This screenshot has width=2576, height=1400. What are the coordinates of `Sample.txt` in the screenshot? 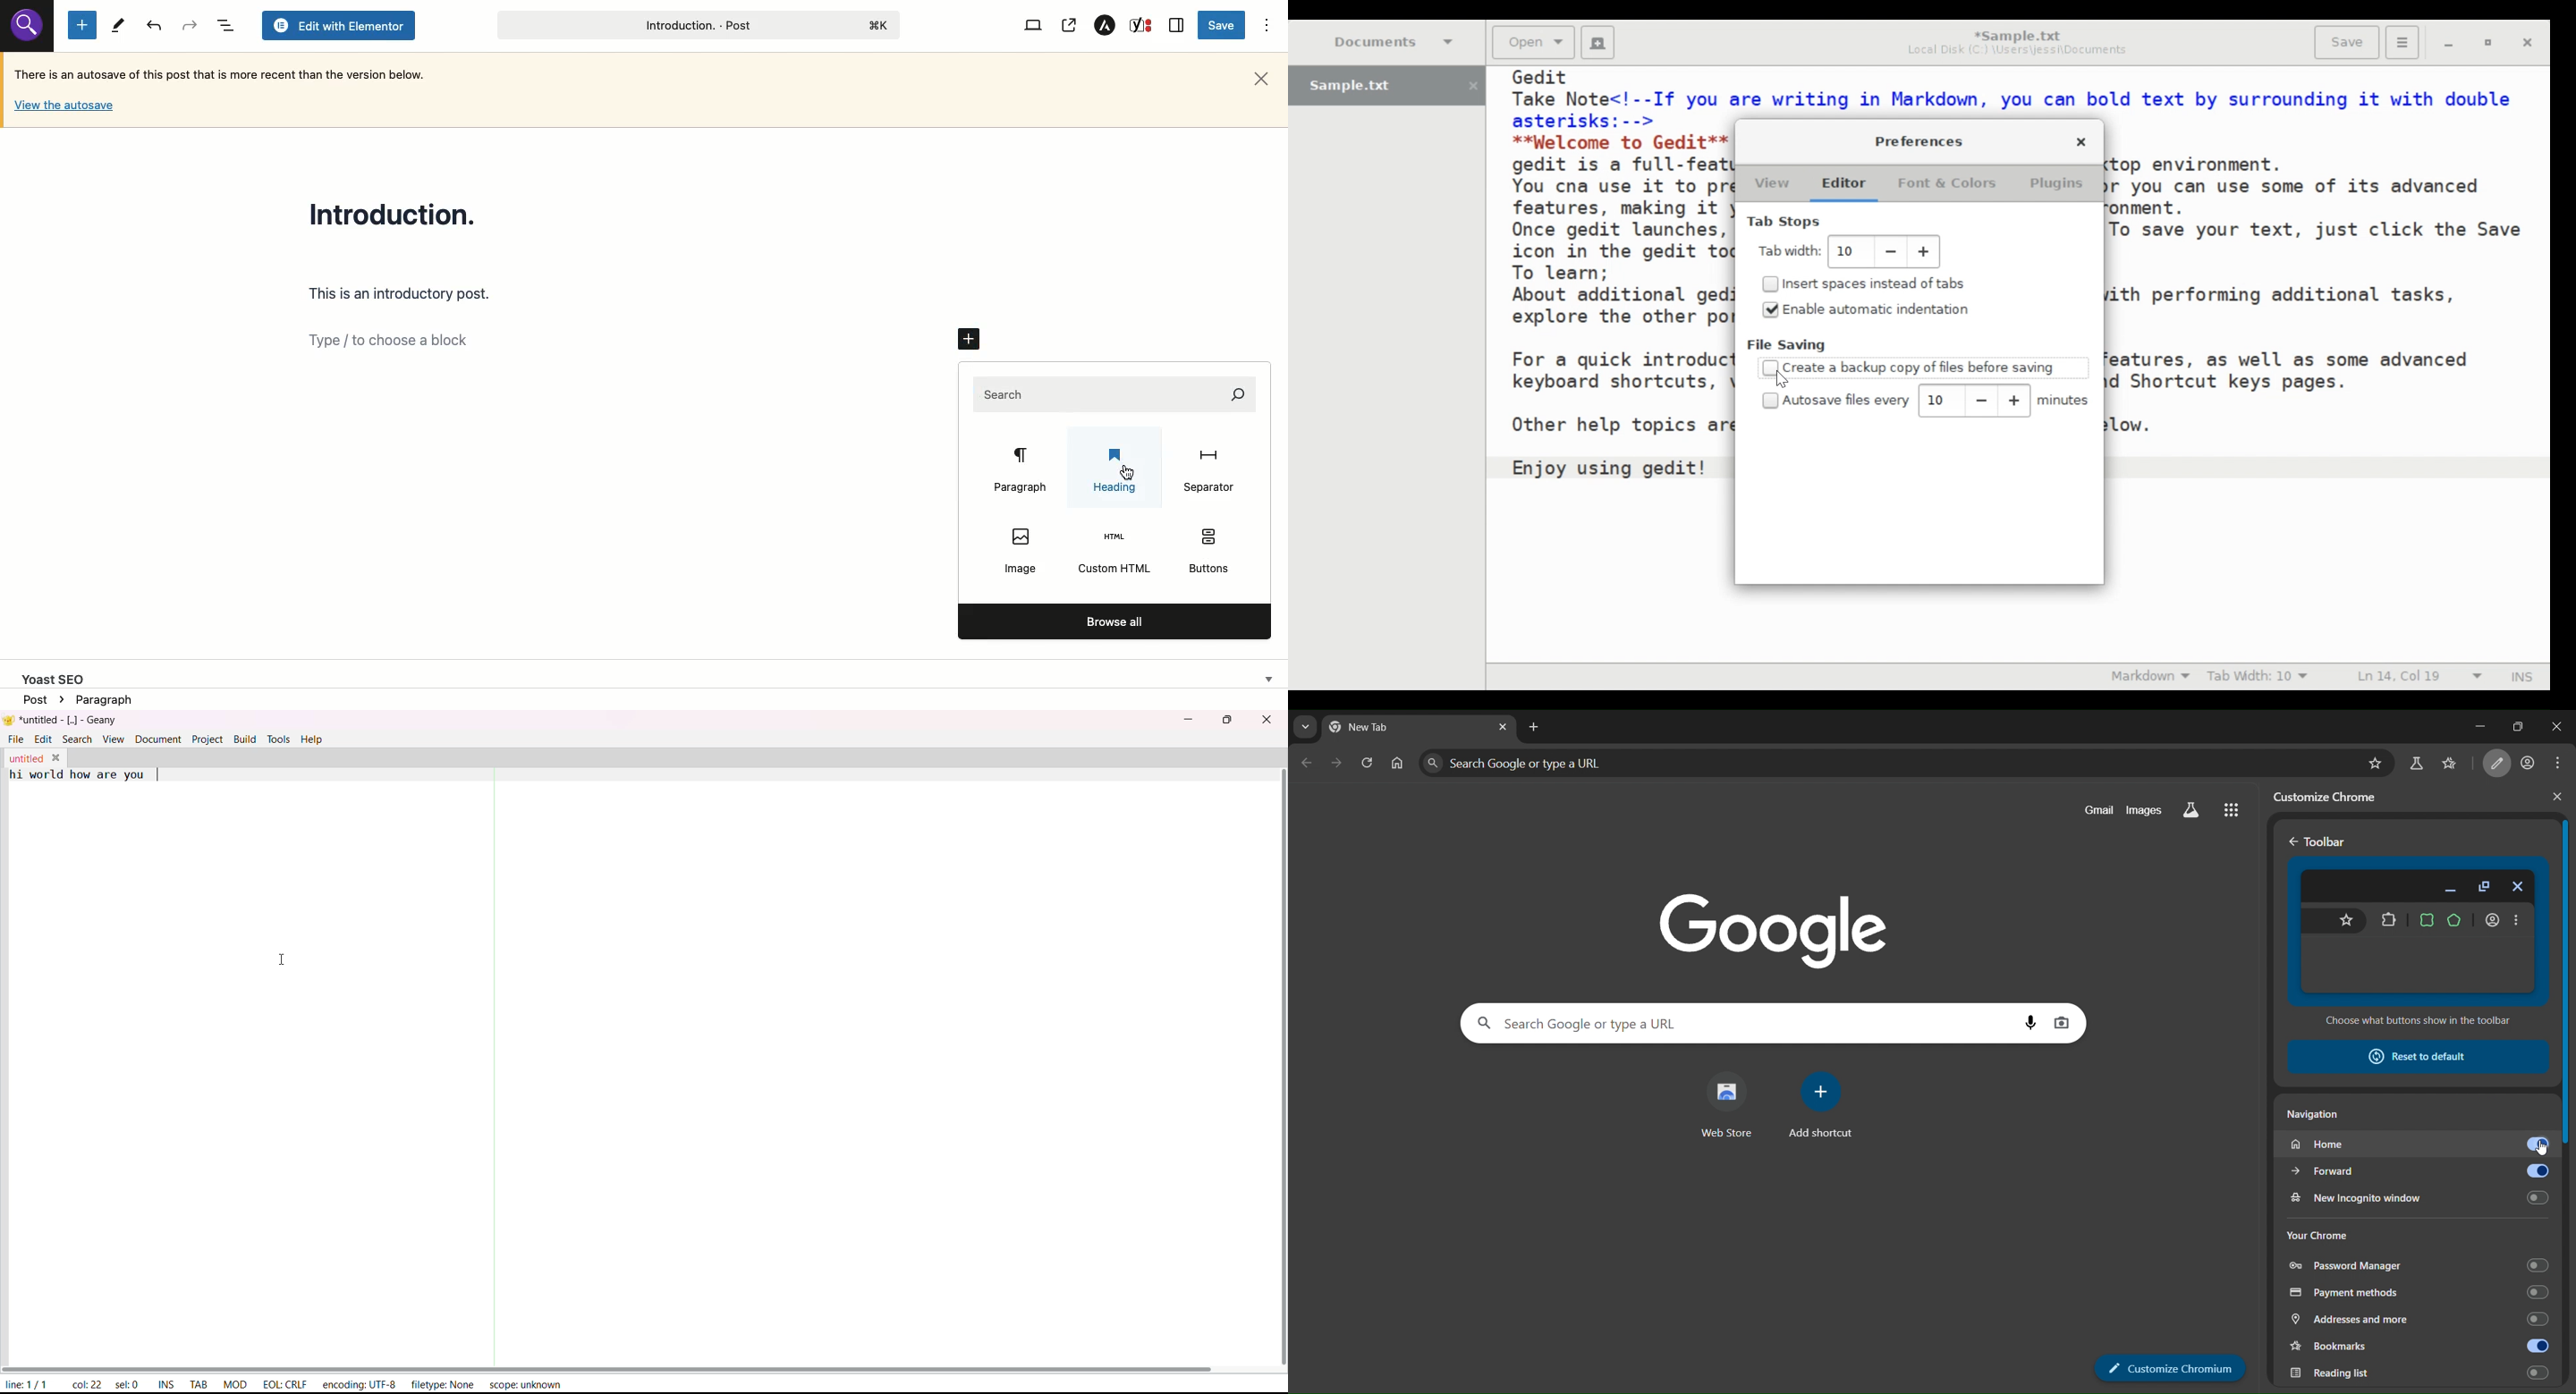 It's located at (1387, 86).